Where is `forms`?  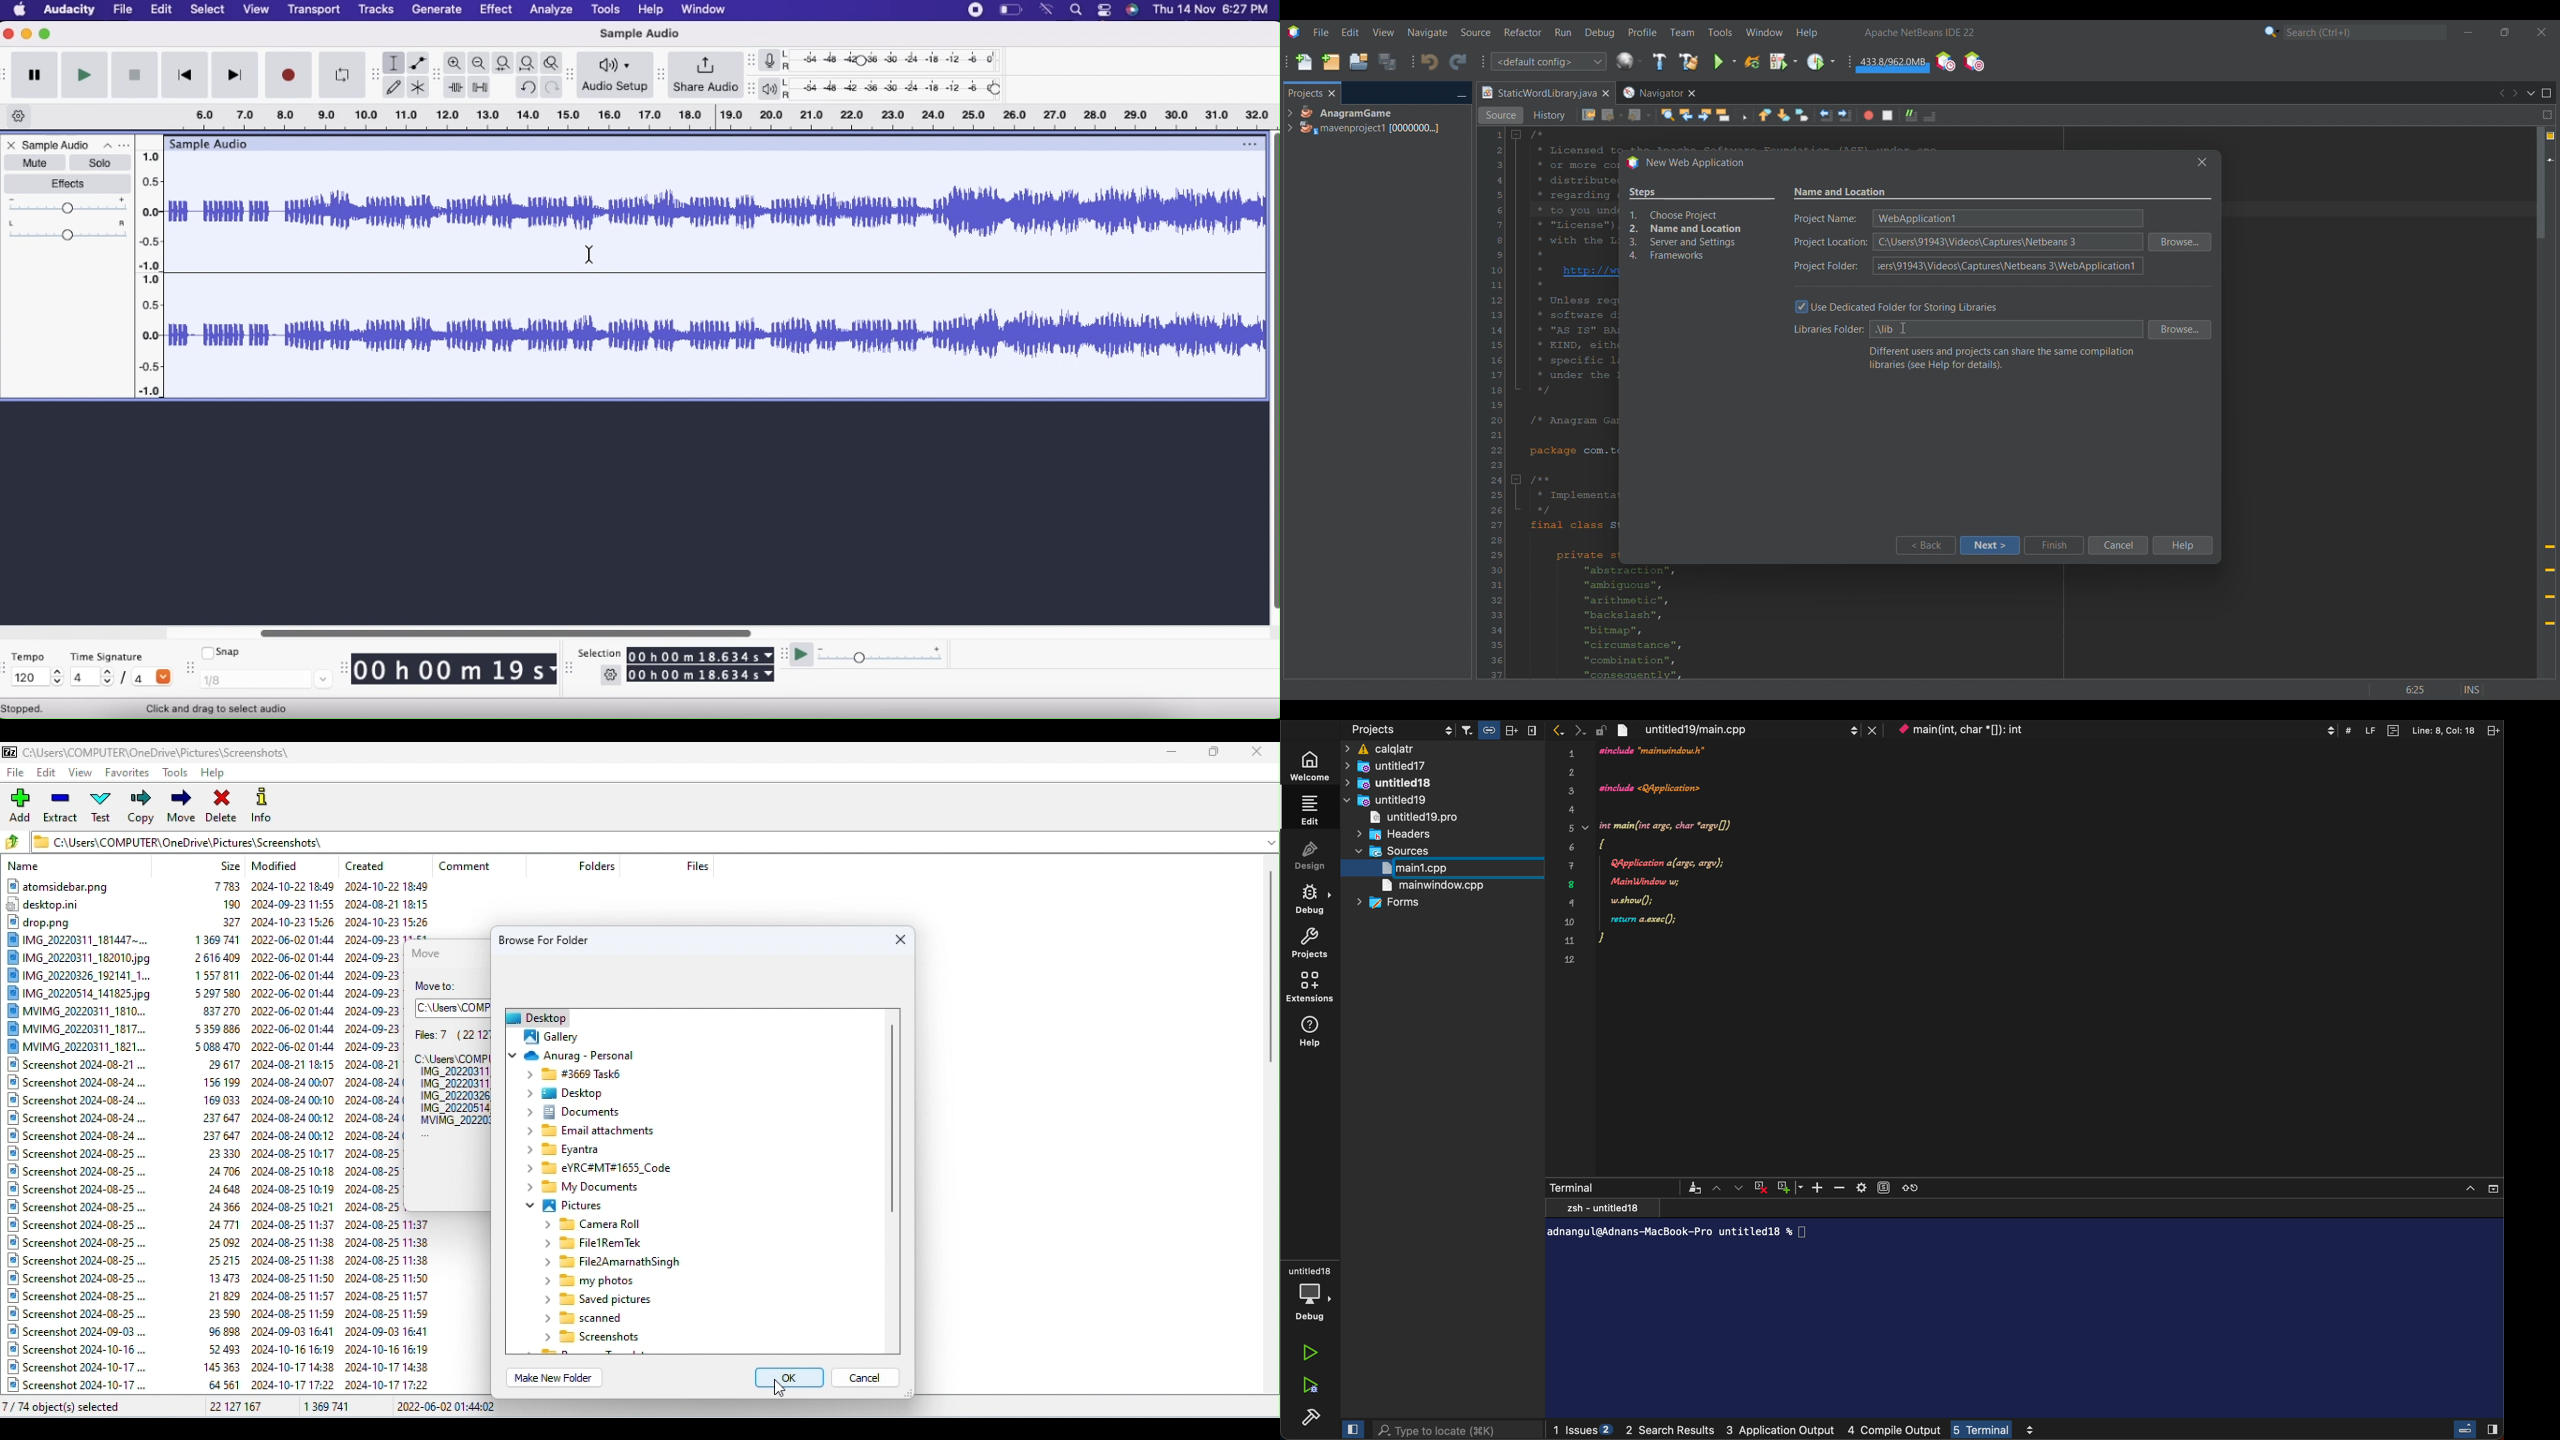
forms is located at coordinates (1394, 903).